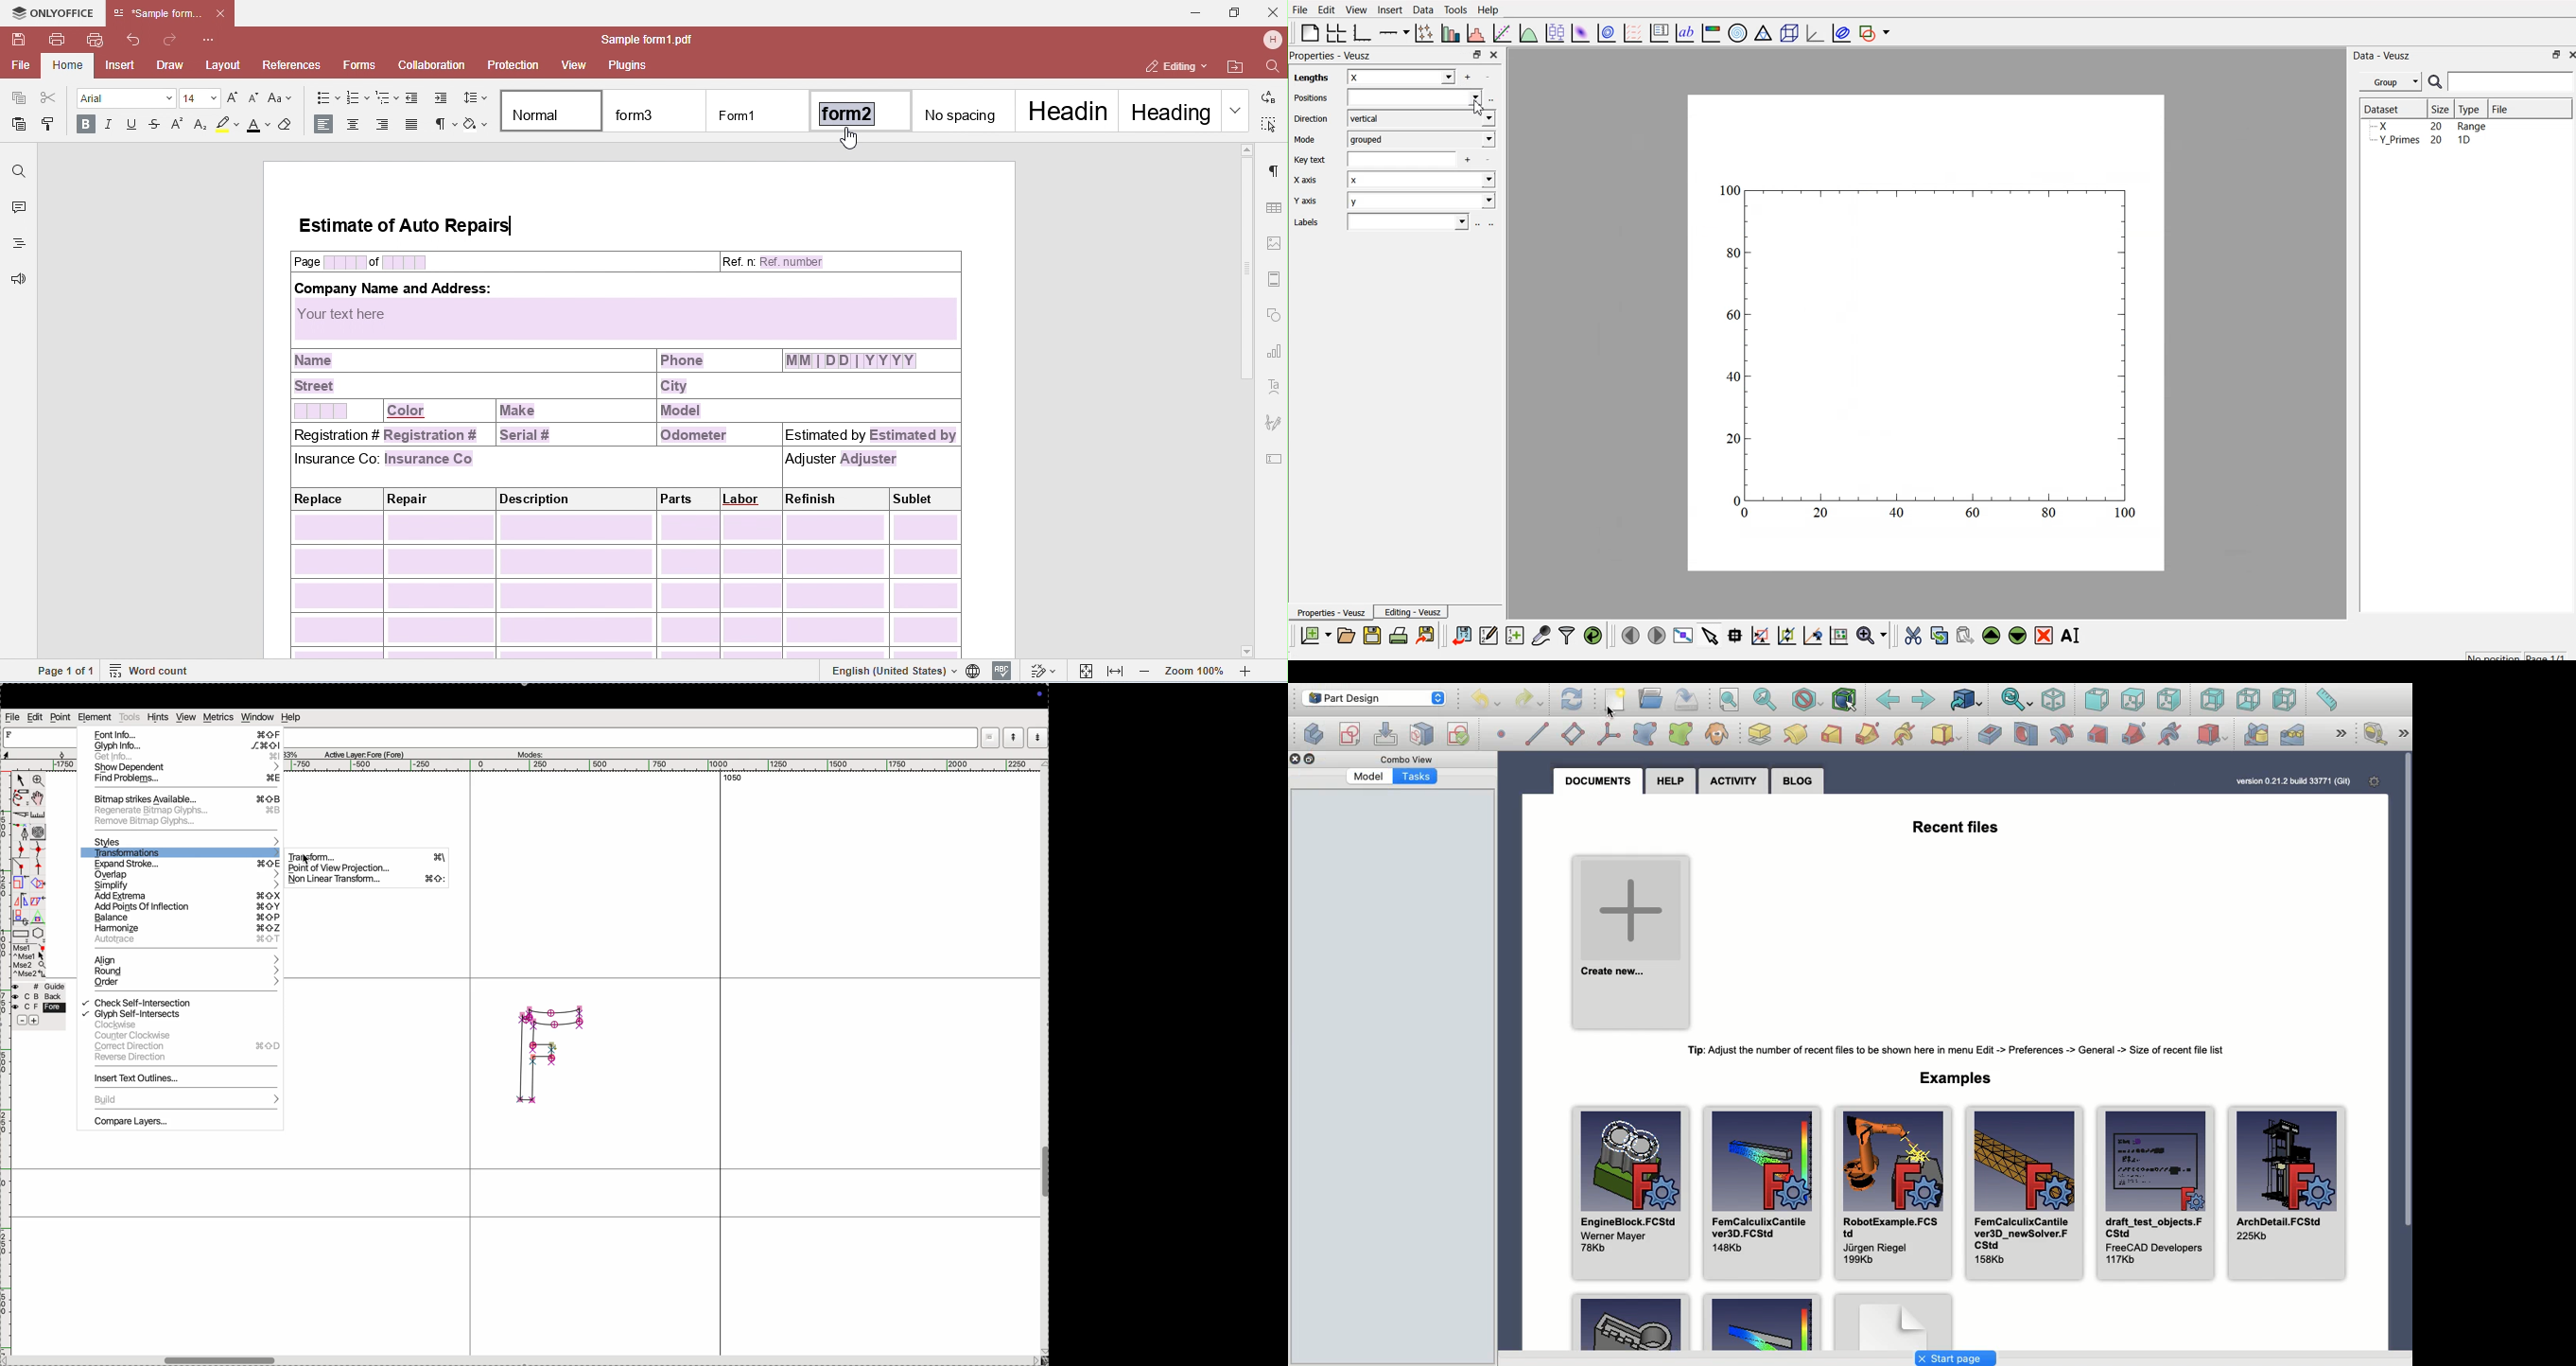 Image resolution: width=2576 pixels, height=1372 pixels. Describe the element at coordinates (1868, 733) in the screenshot. I see `Additive pipe` at that location.